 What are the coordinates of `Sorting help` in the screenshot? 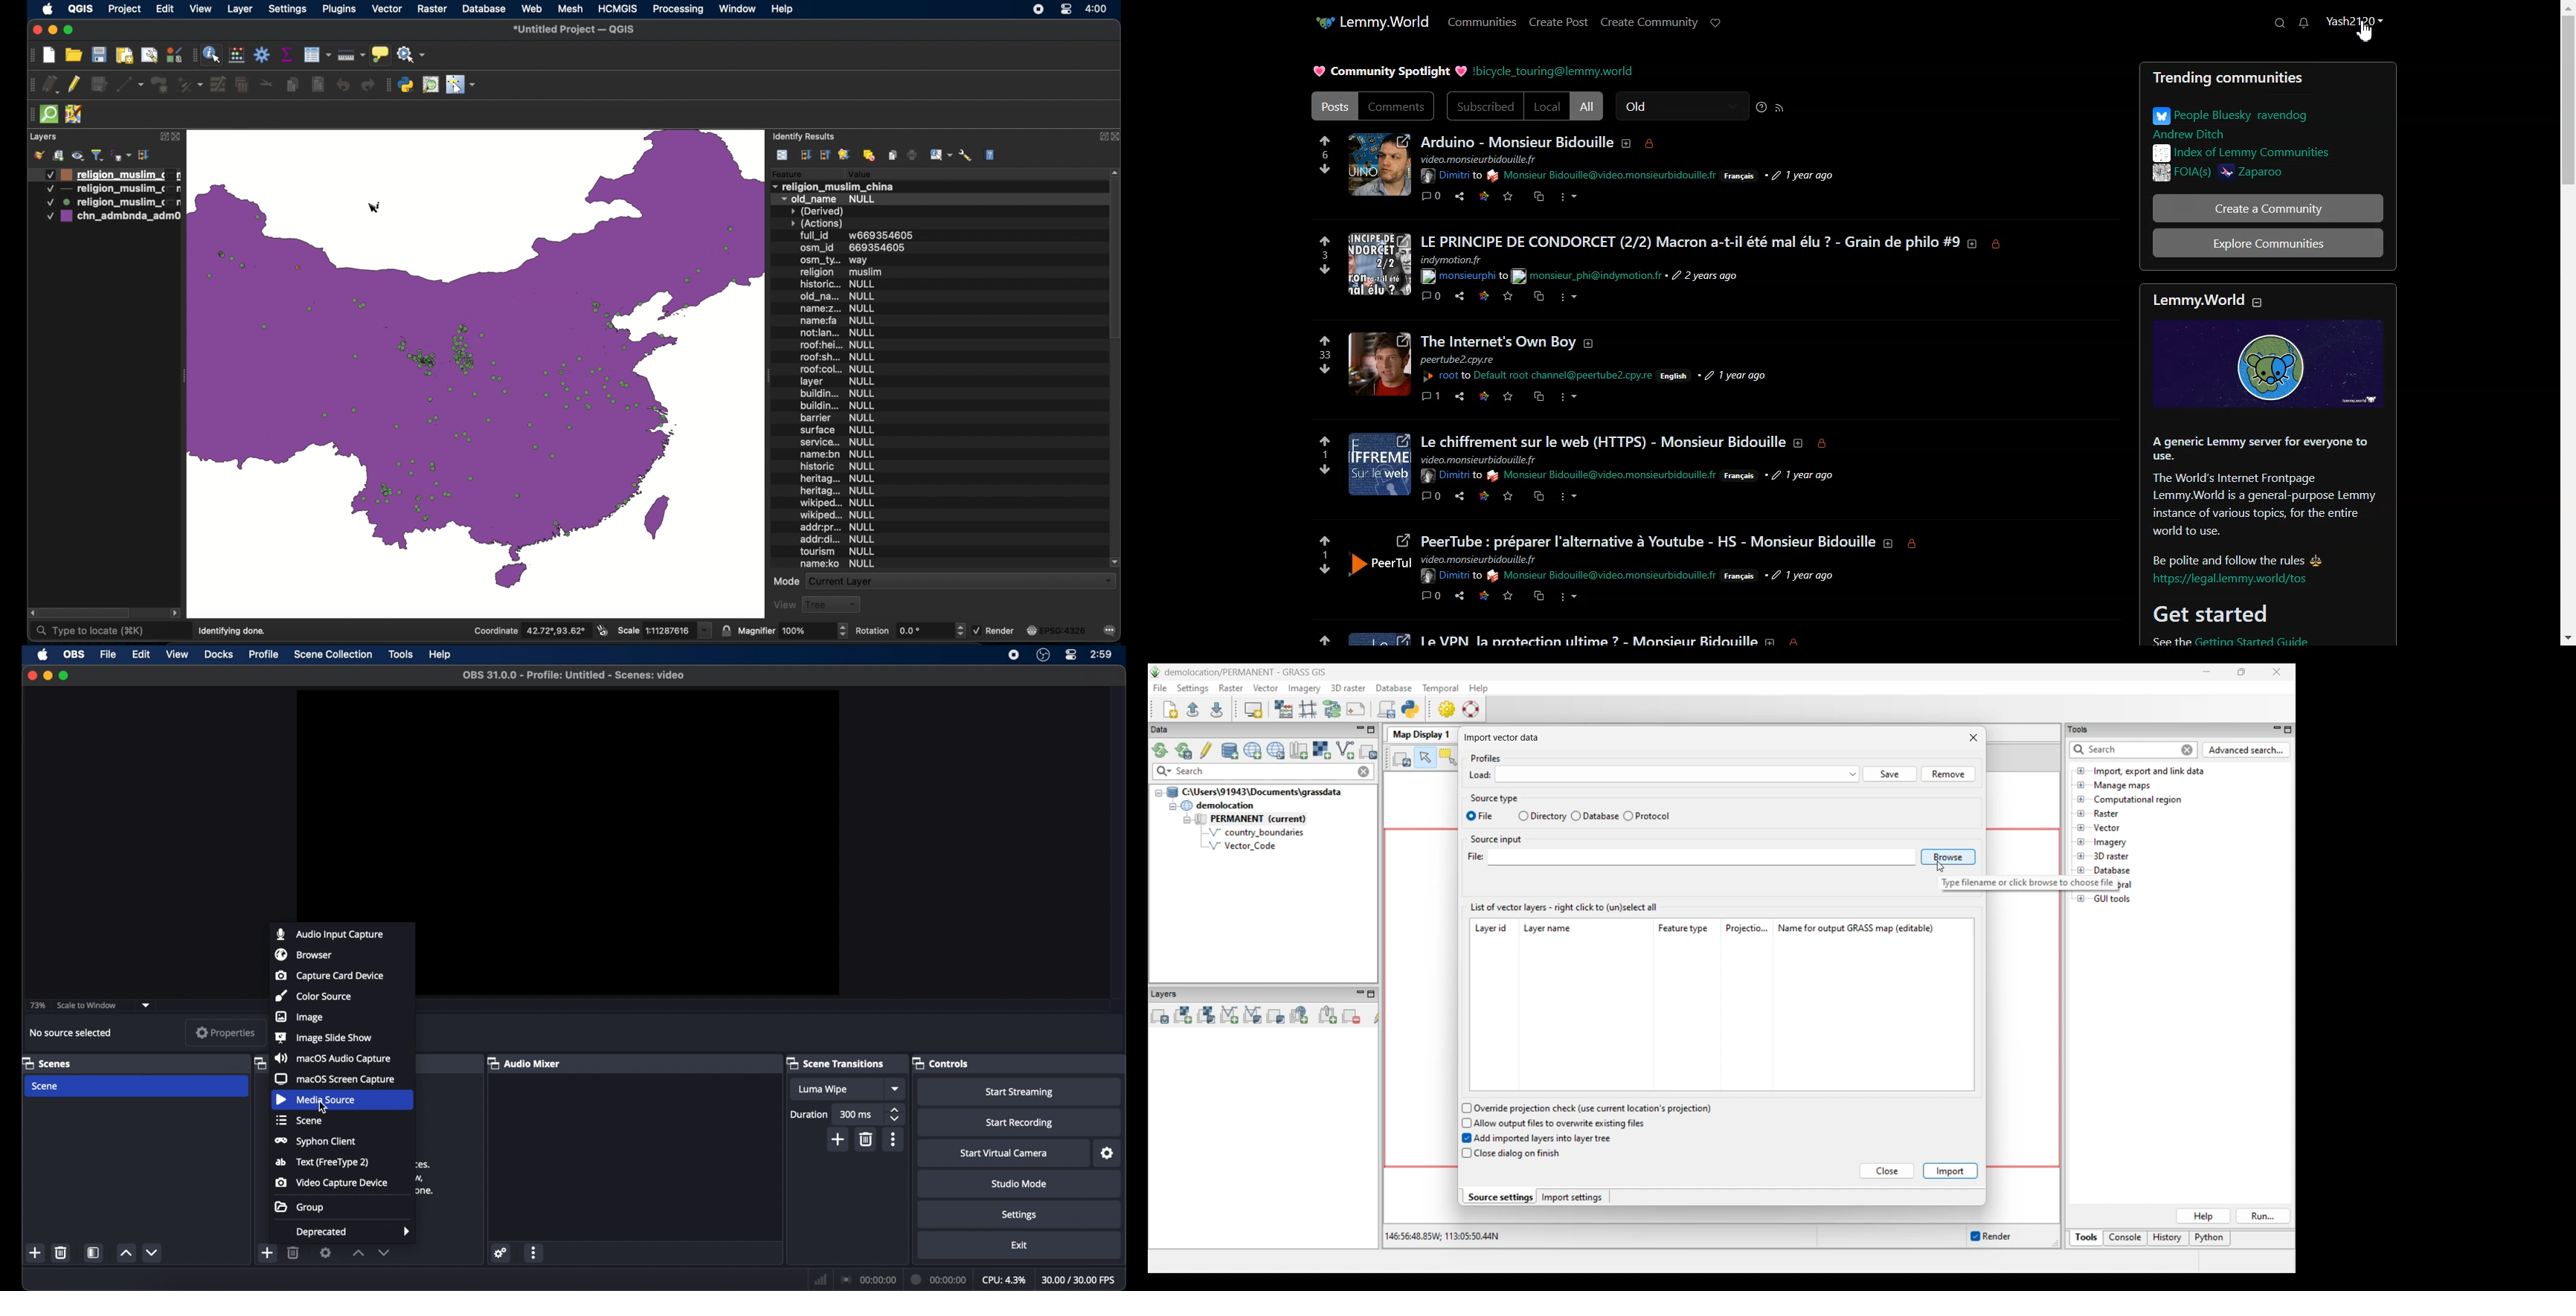 It's located at (1762, 107).